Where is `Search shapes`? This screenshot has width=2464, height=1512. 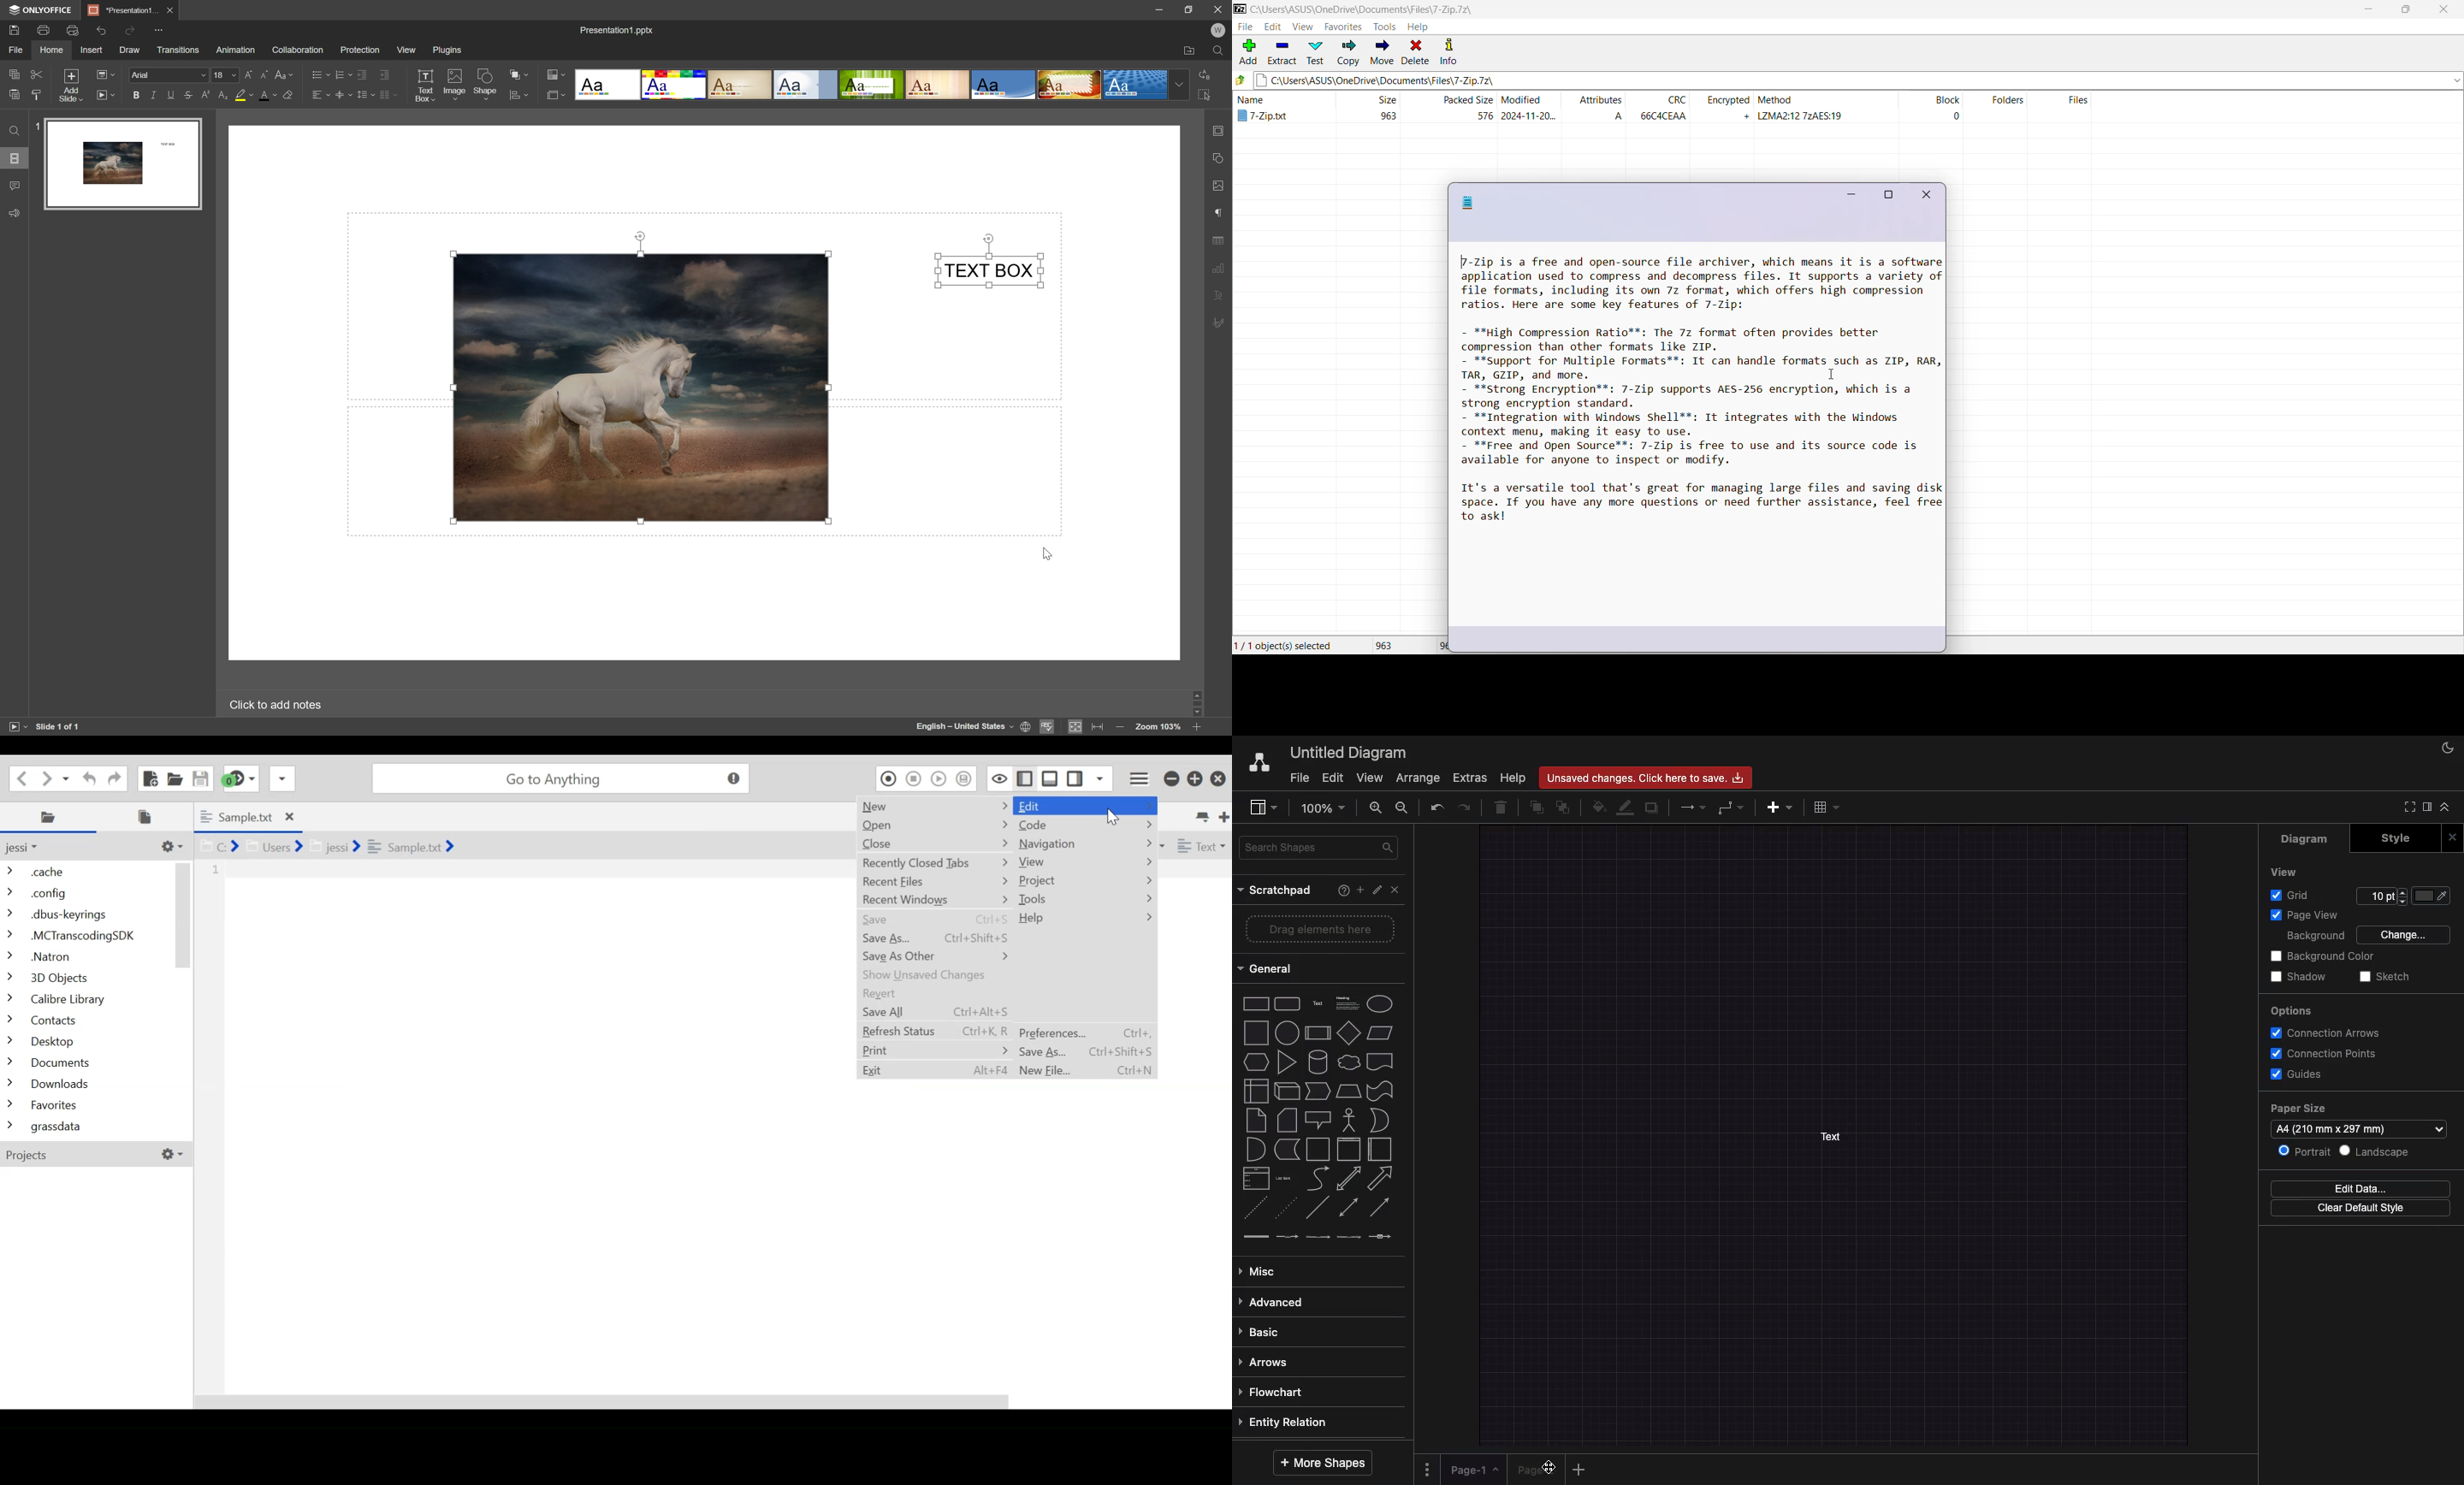 Search shapes is located at coordinates (1320, 847).